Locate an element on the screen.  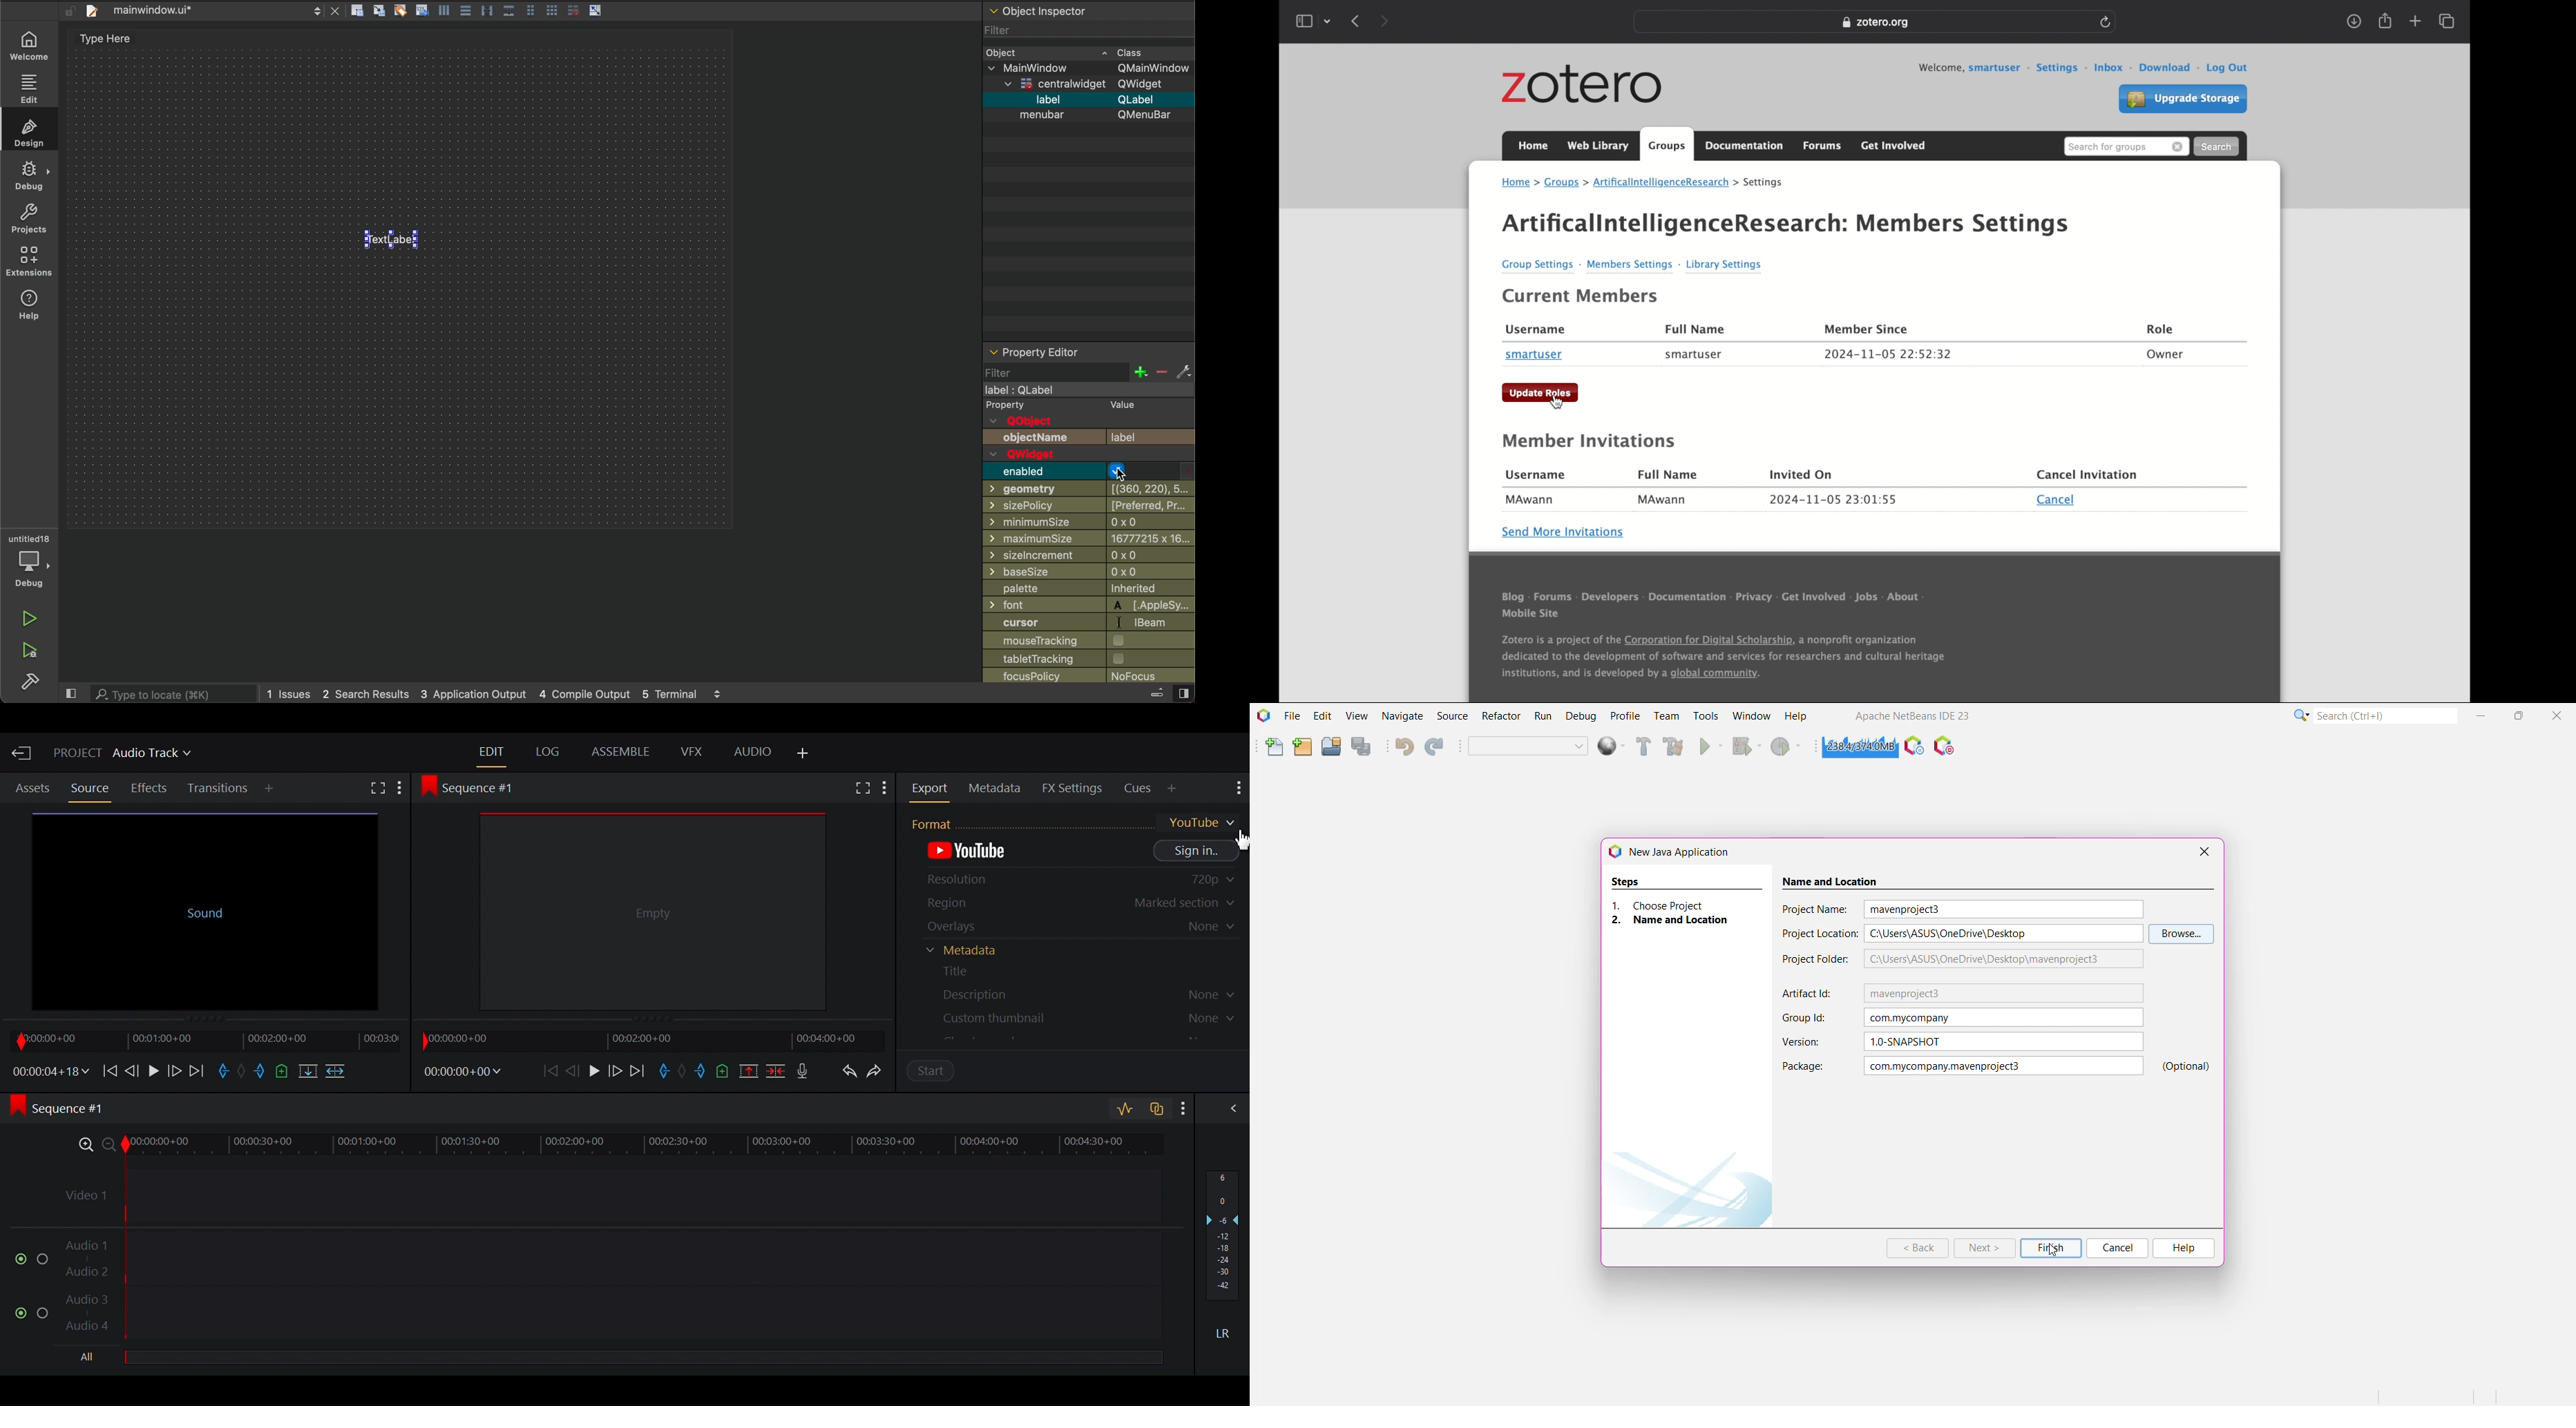
Qmenubar is located at coordinates (1145, 117).